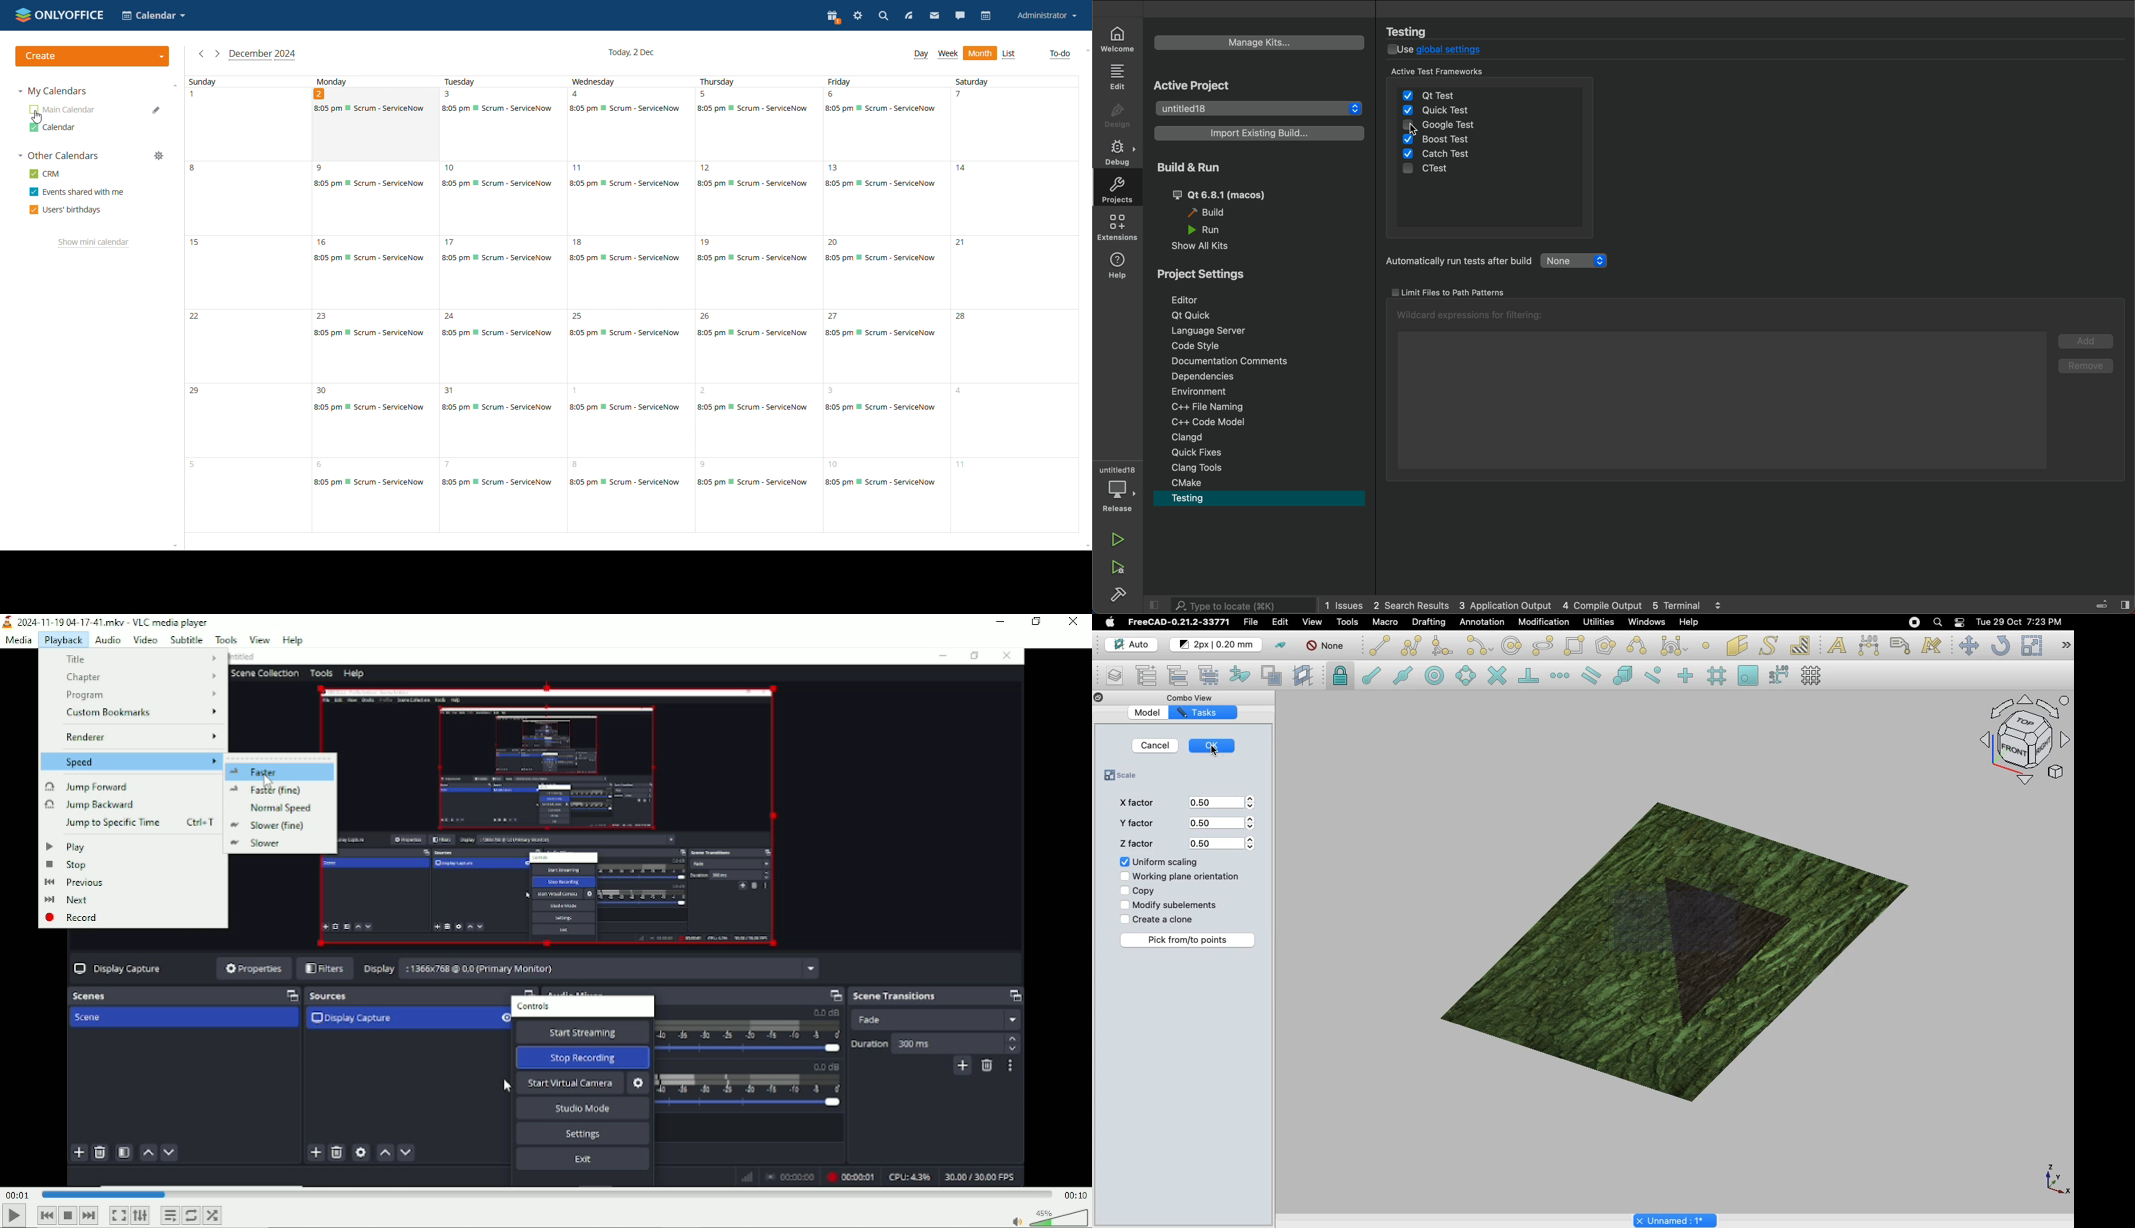 This screenshot has height=1232, width=2156. I want to click on Play, so click(13, 1219).